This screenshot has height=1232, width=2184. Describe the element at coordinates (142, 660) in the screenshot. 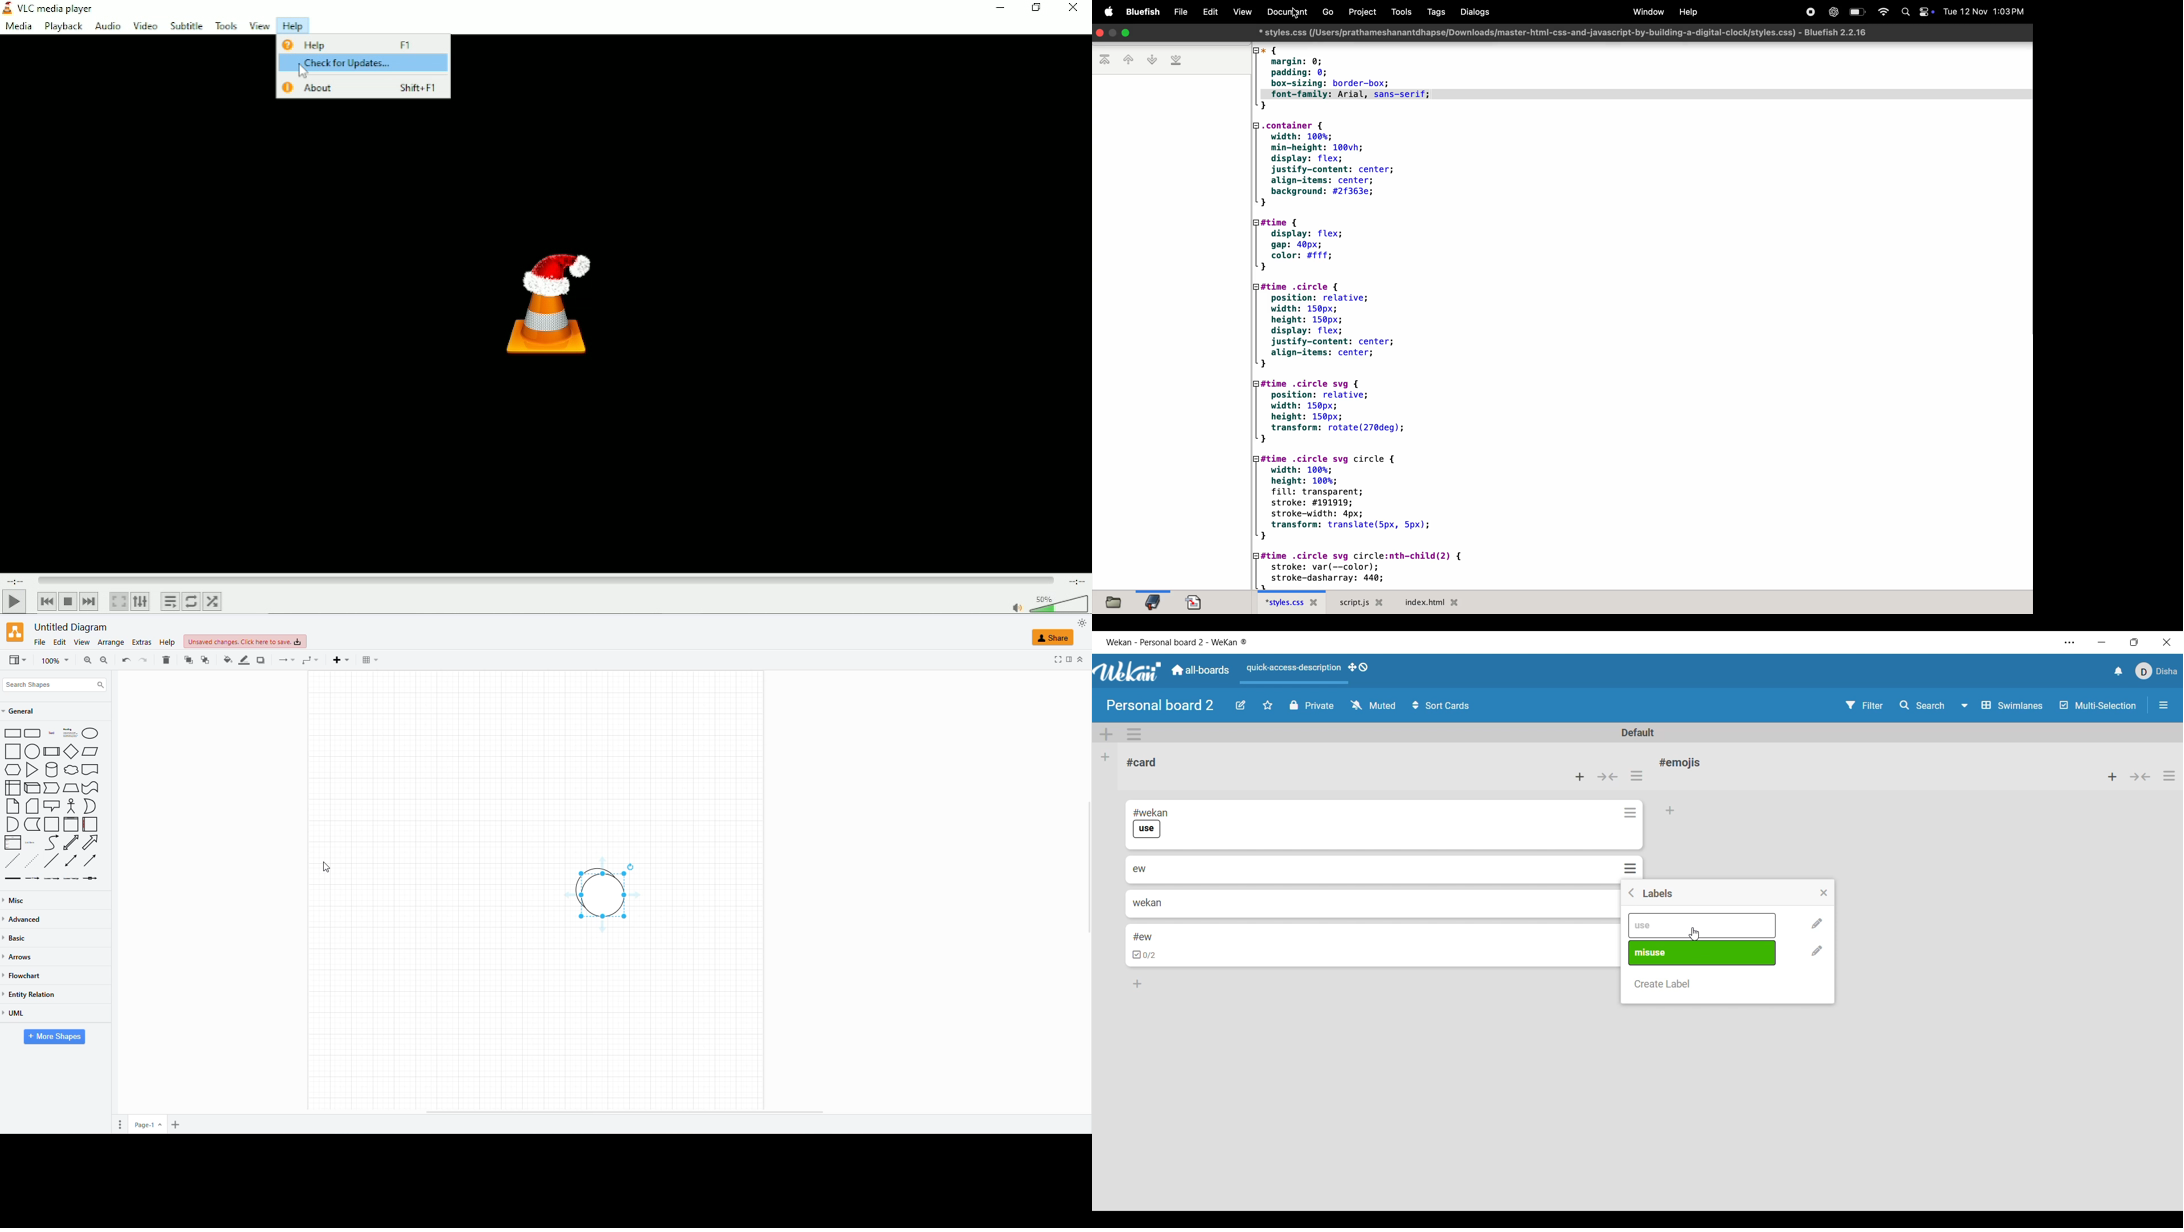

I see `REDO` at that location.